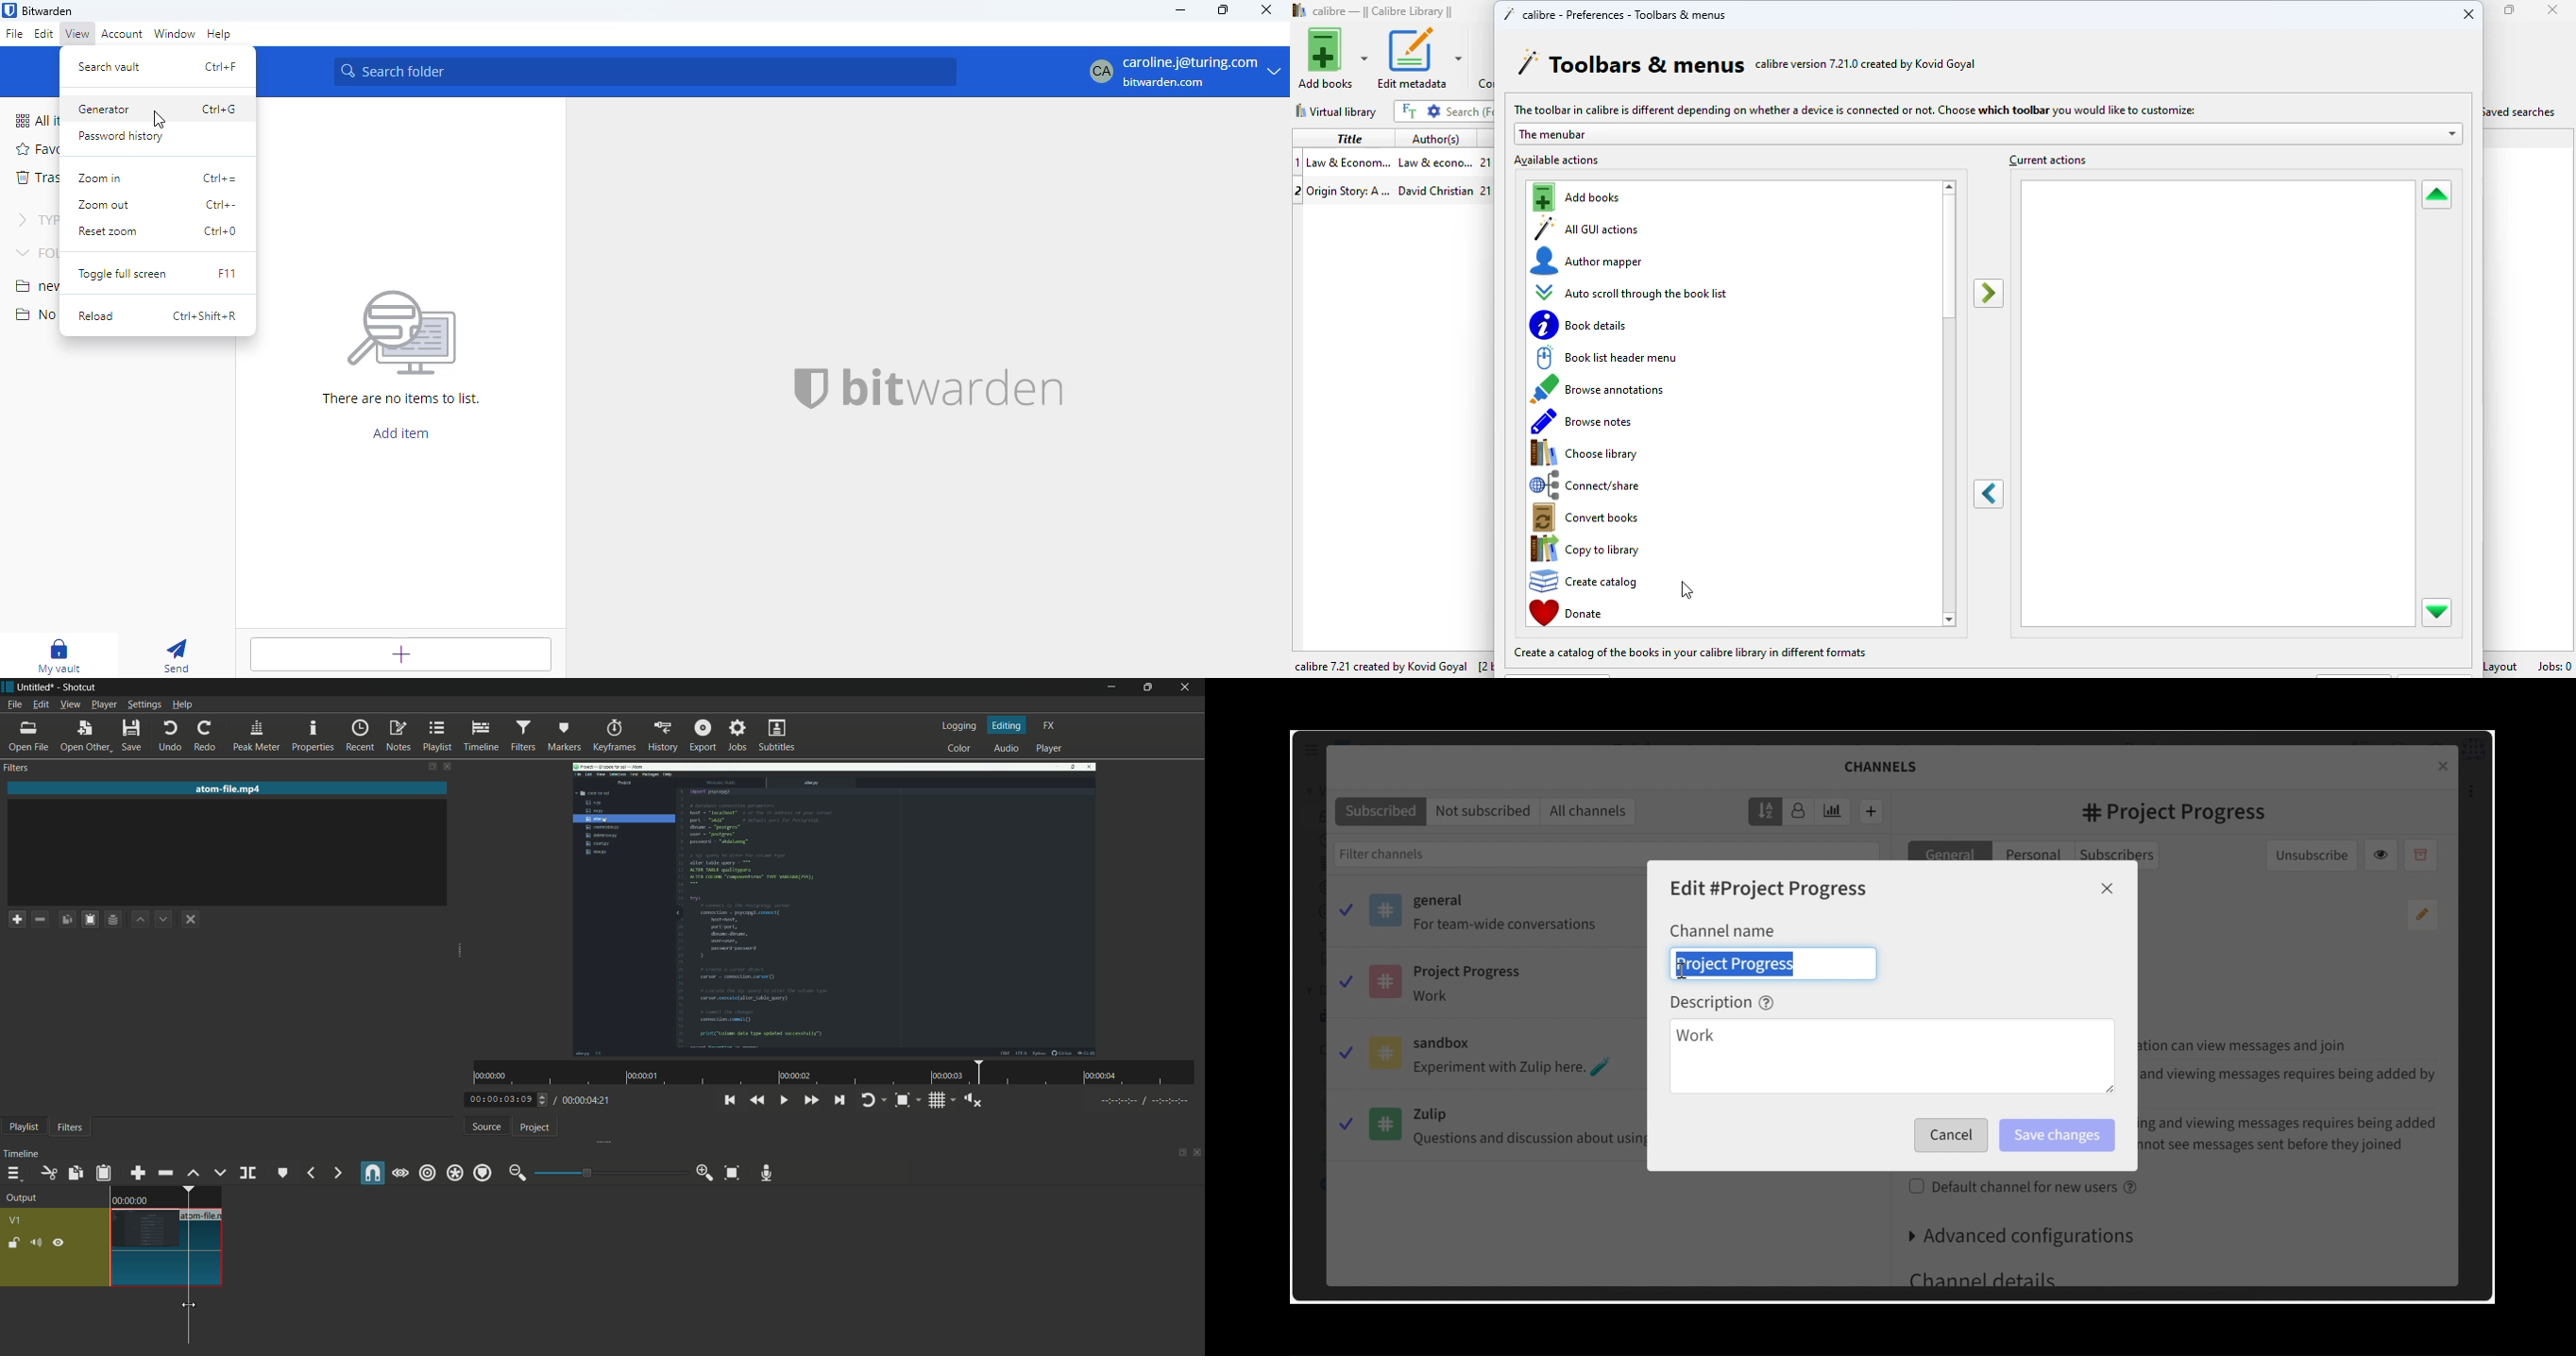 The image size is (2576, 1372). Describe the element at coordinates (2504, 665) in the screenshot. I see `layout` at that location.